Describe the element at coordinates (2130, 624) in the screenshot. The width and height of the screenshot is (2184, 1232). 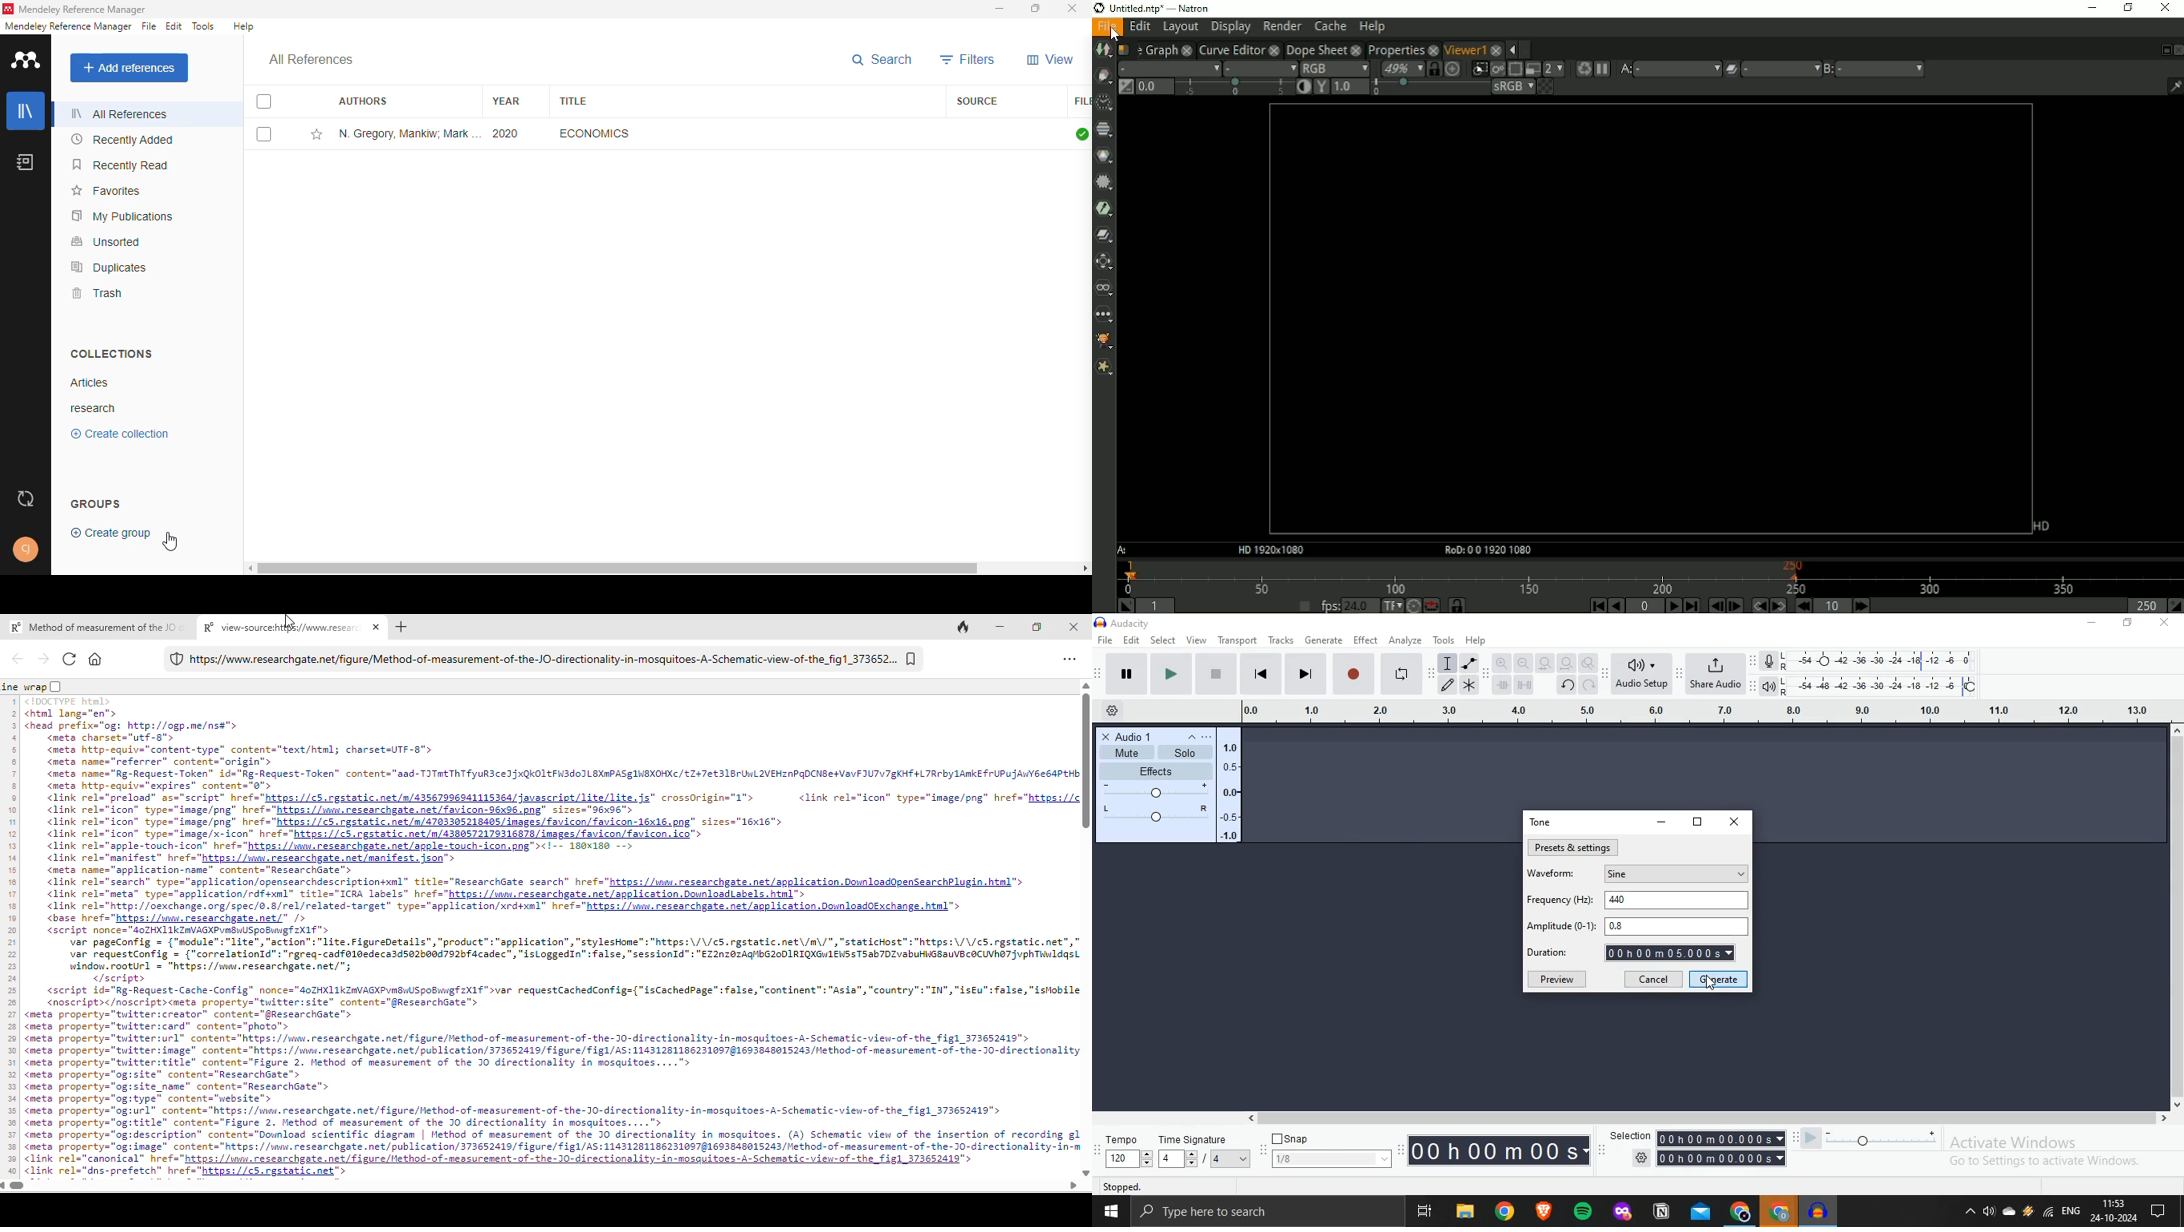
I see `Maximize` at that location.